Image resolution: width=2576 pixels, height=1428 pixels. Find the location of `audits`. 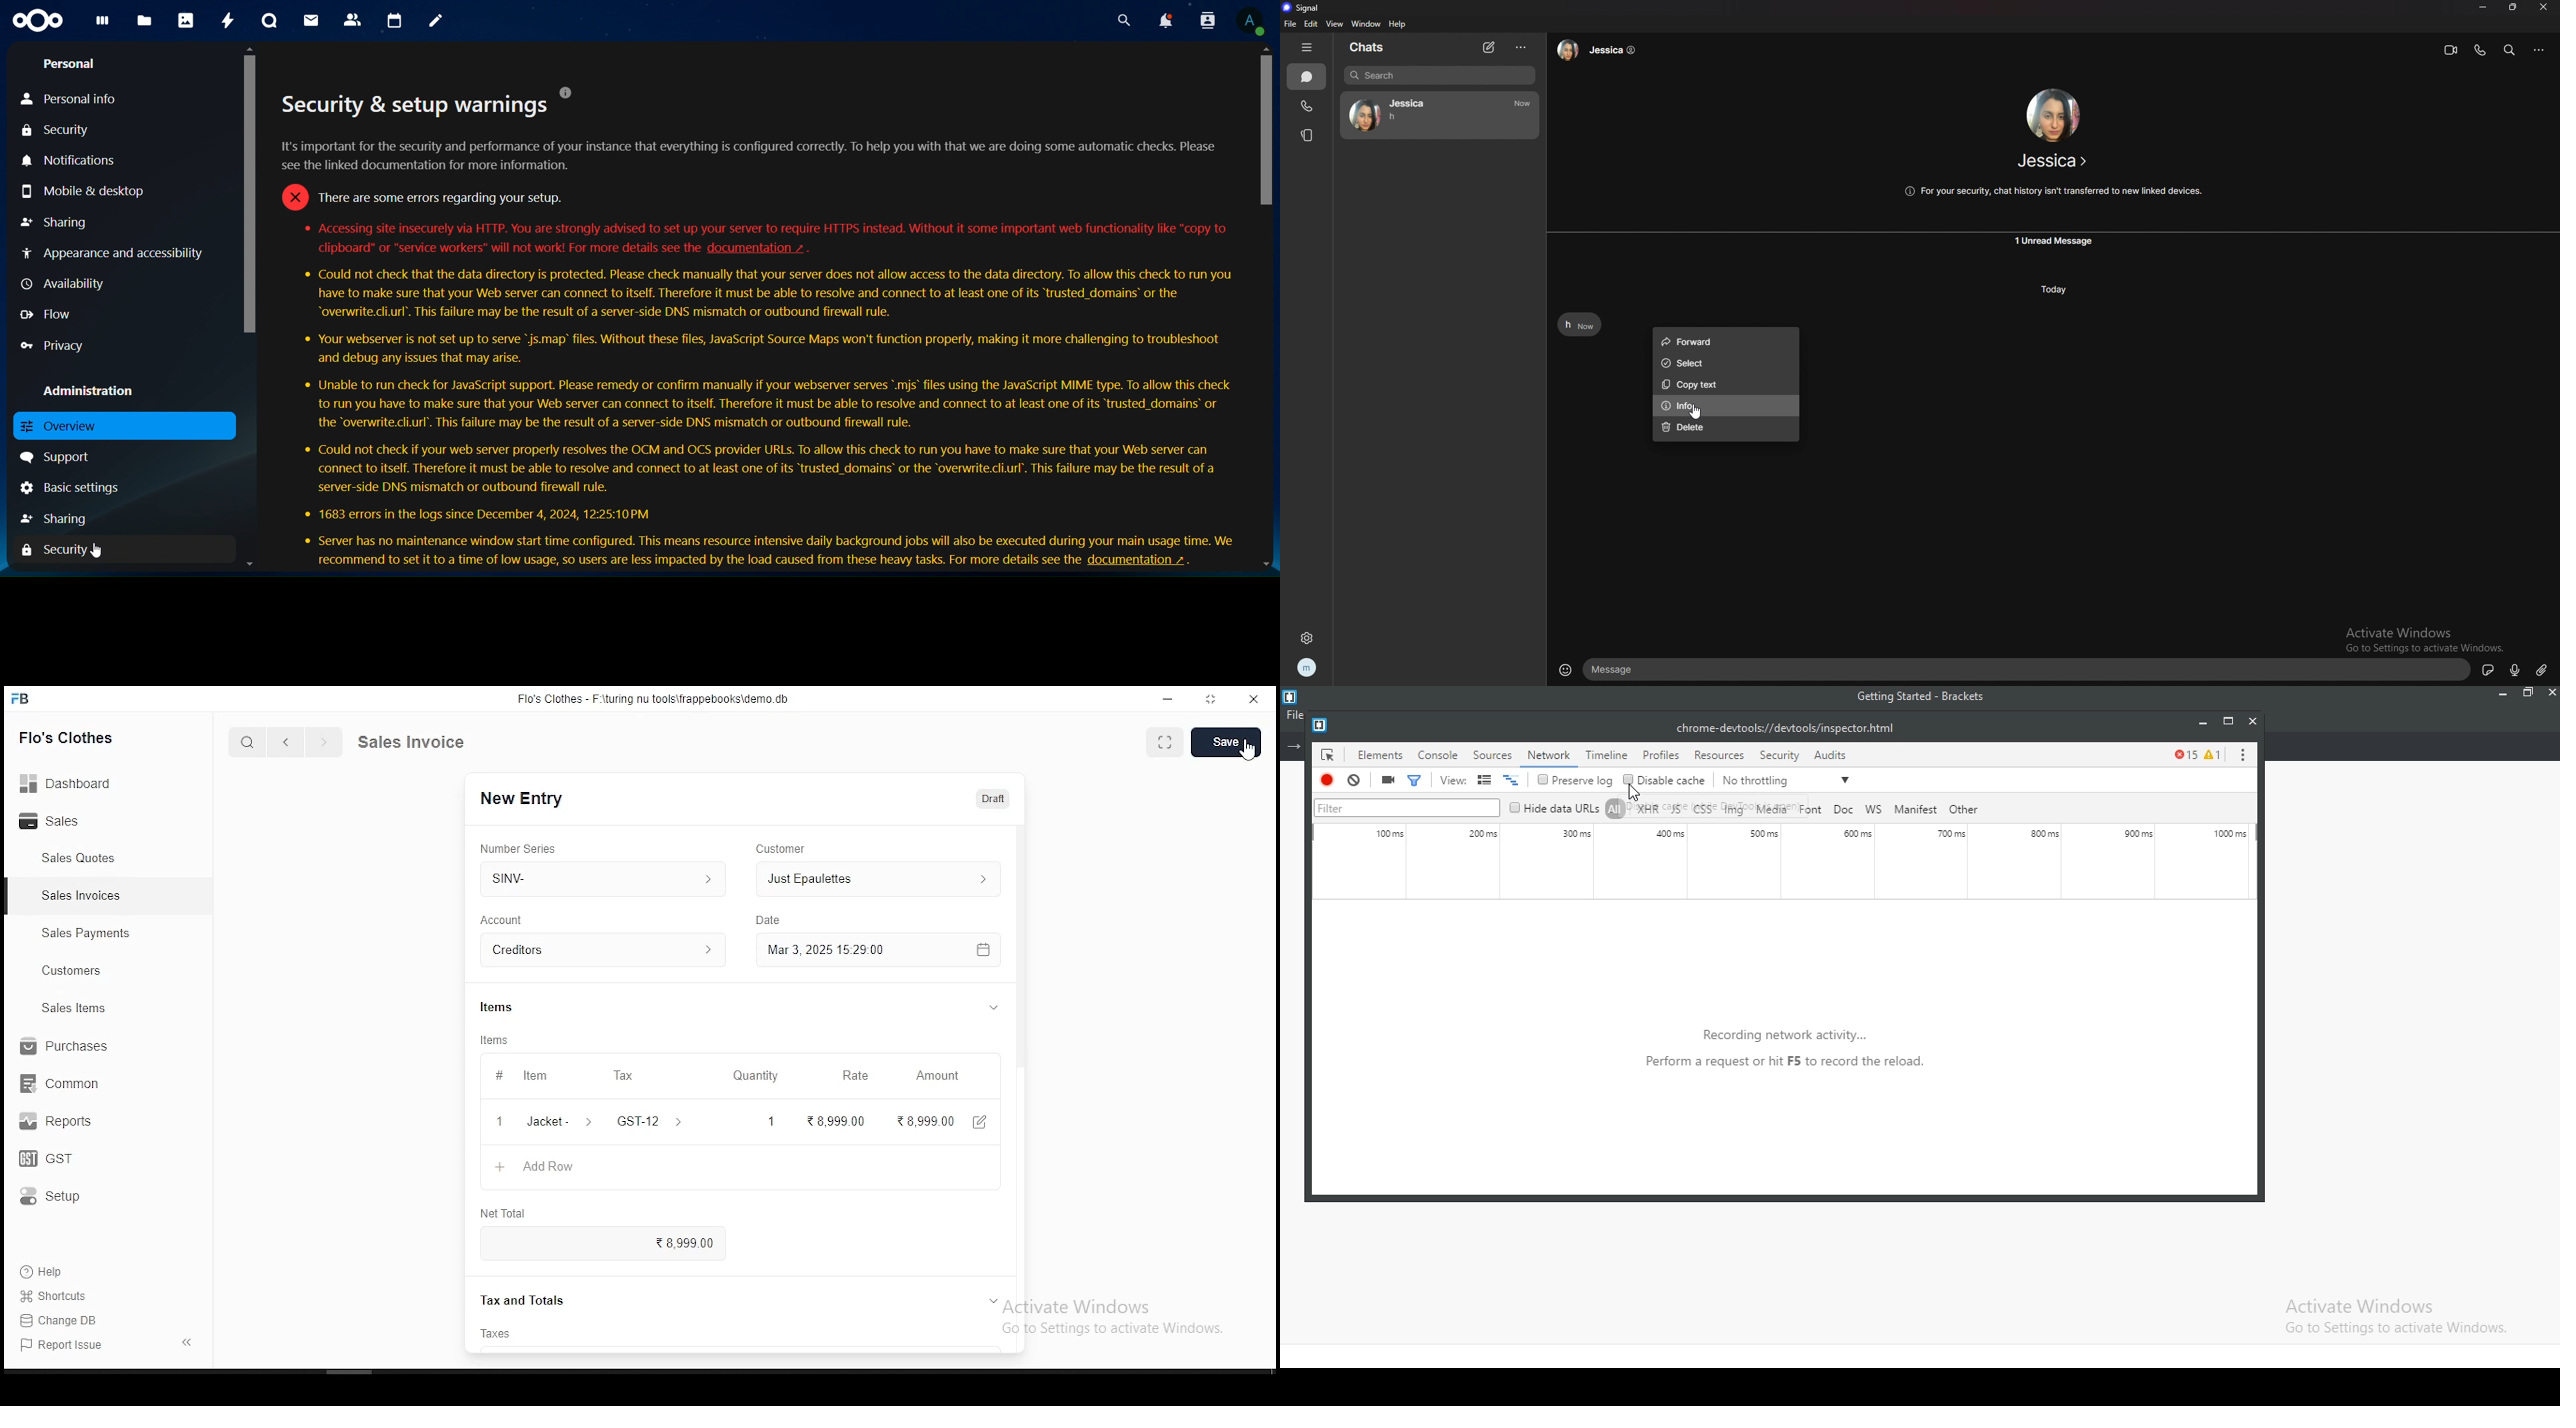

audits is located at coordinates (1834, 753).